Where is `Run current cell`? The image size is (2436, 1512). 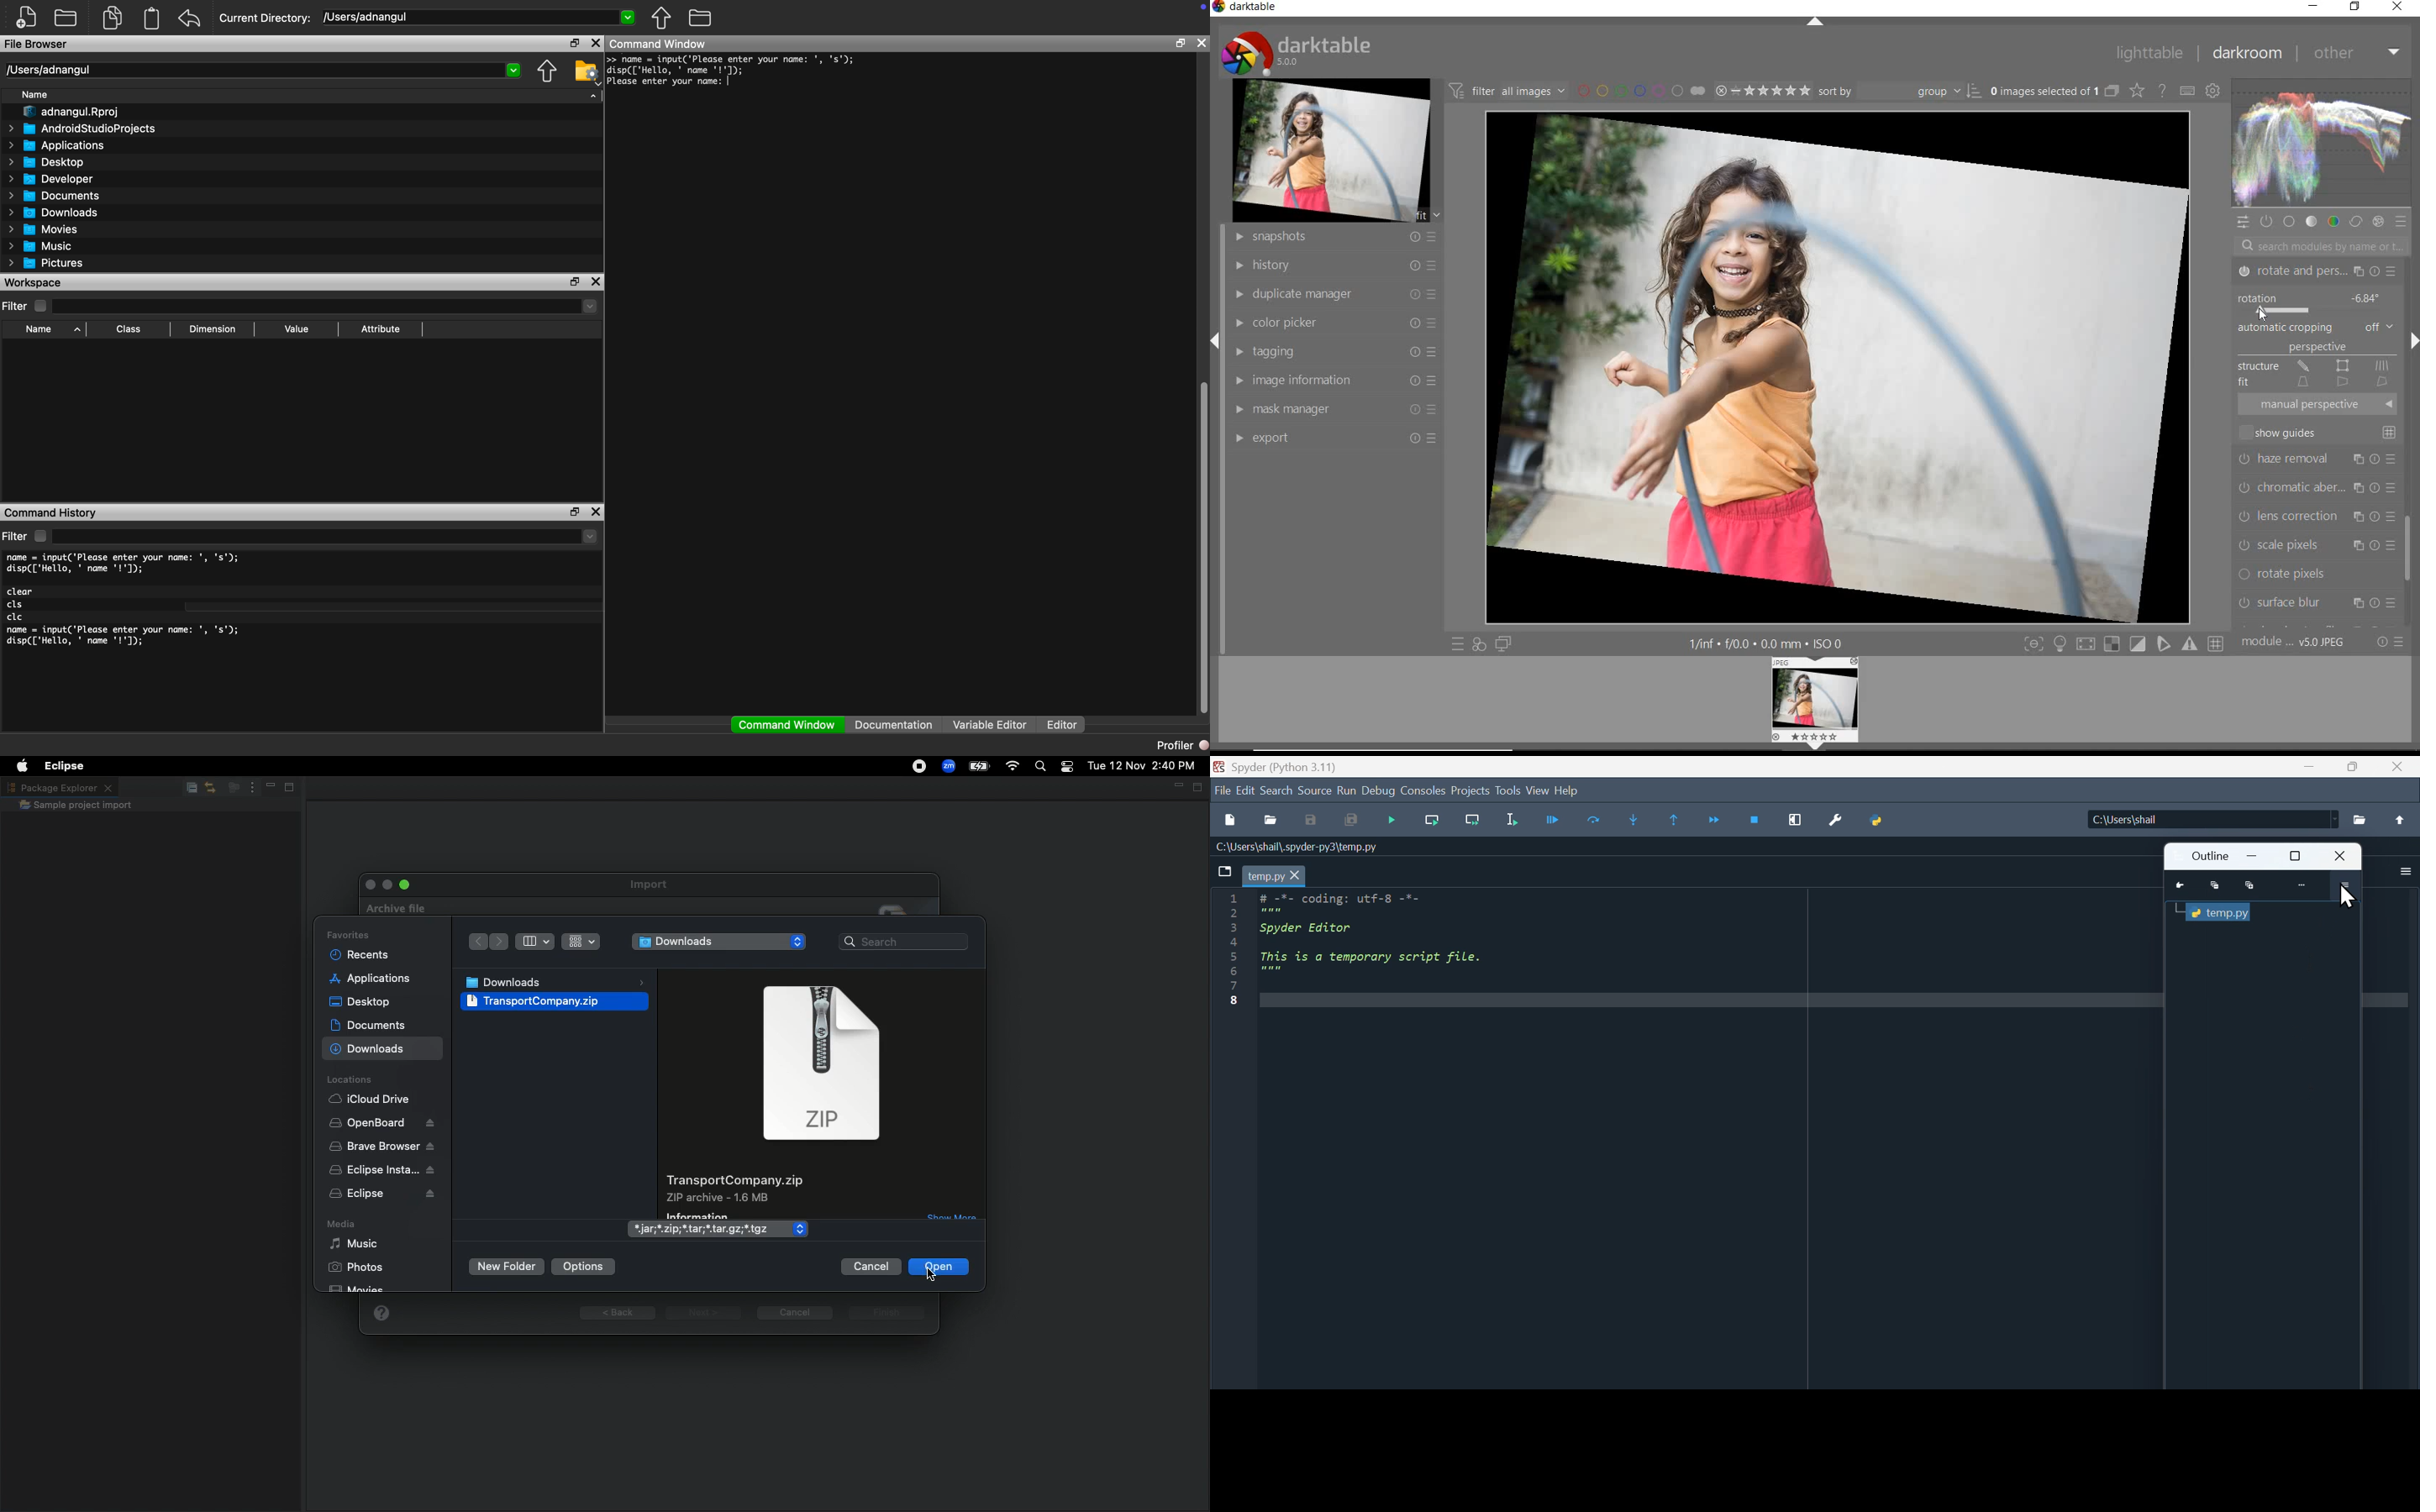 Run current cell is located at coordinates (1432, 820).